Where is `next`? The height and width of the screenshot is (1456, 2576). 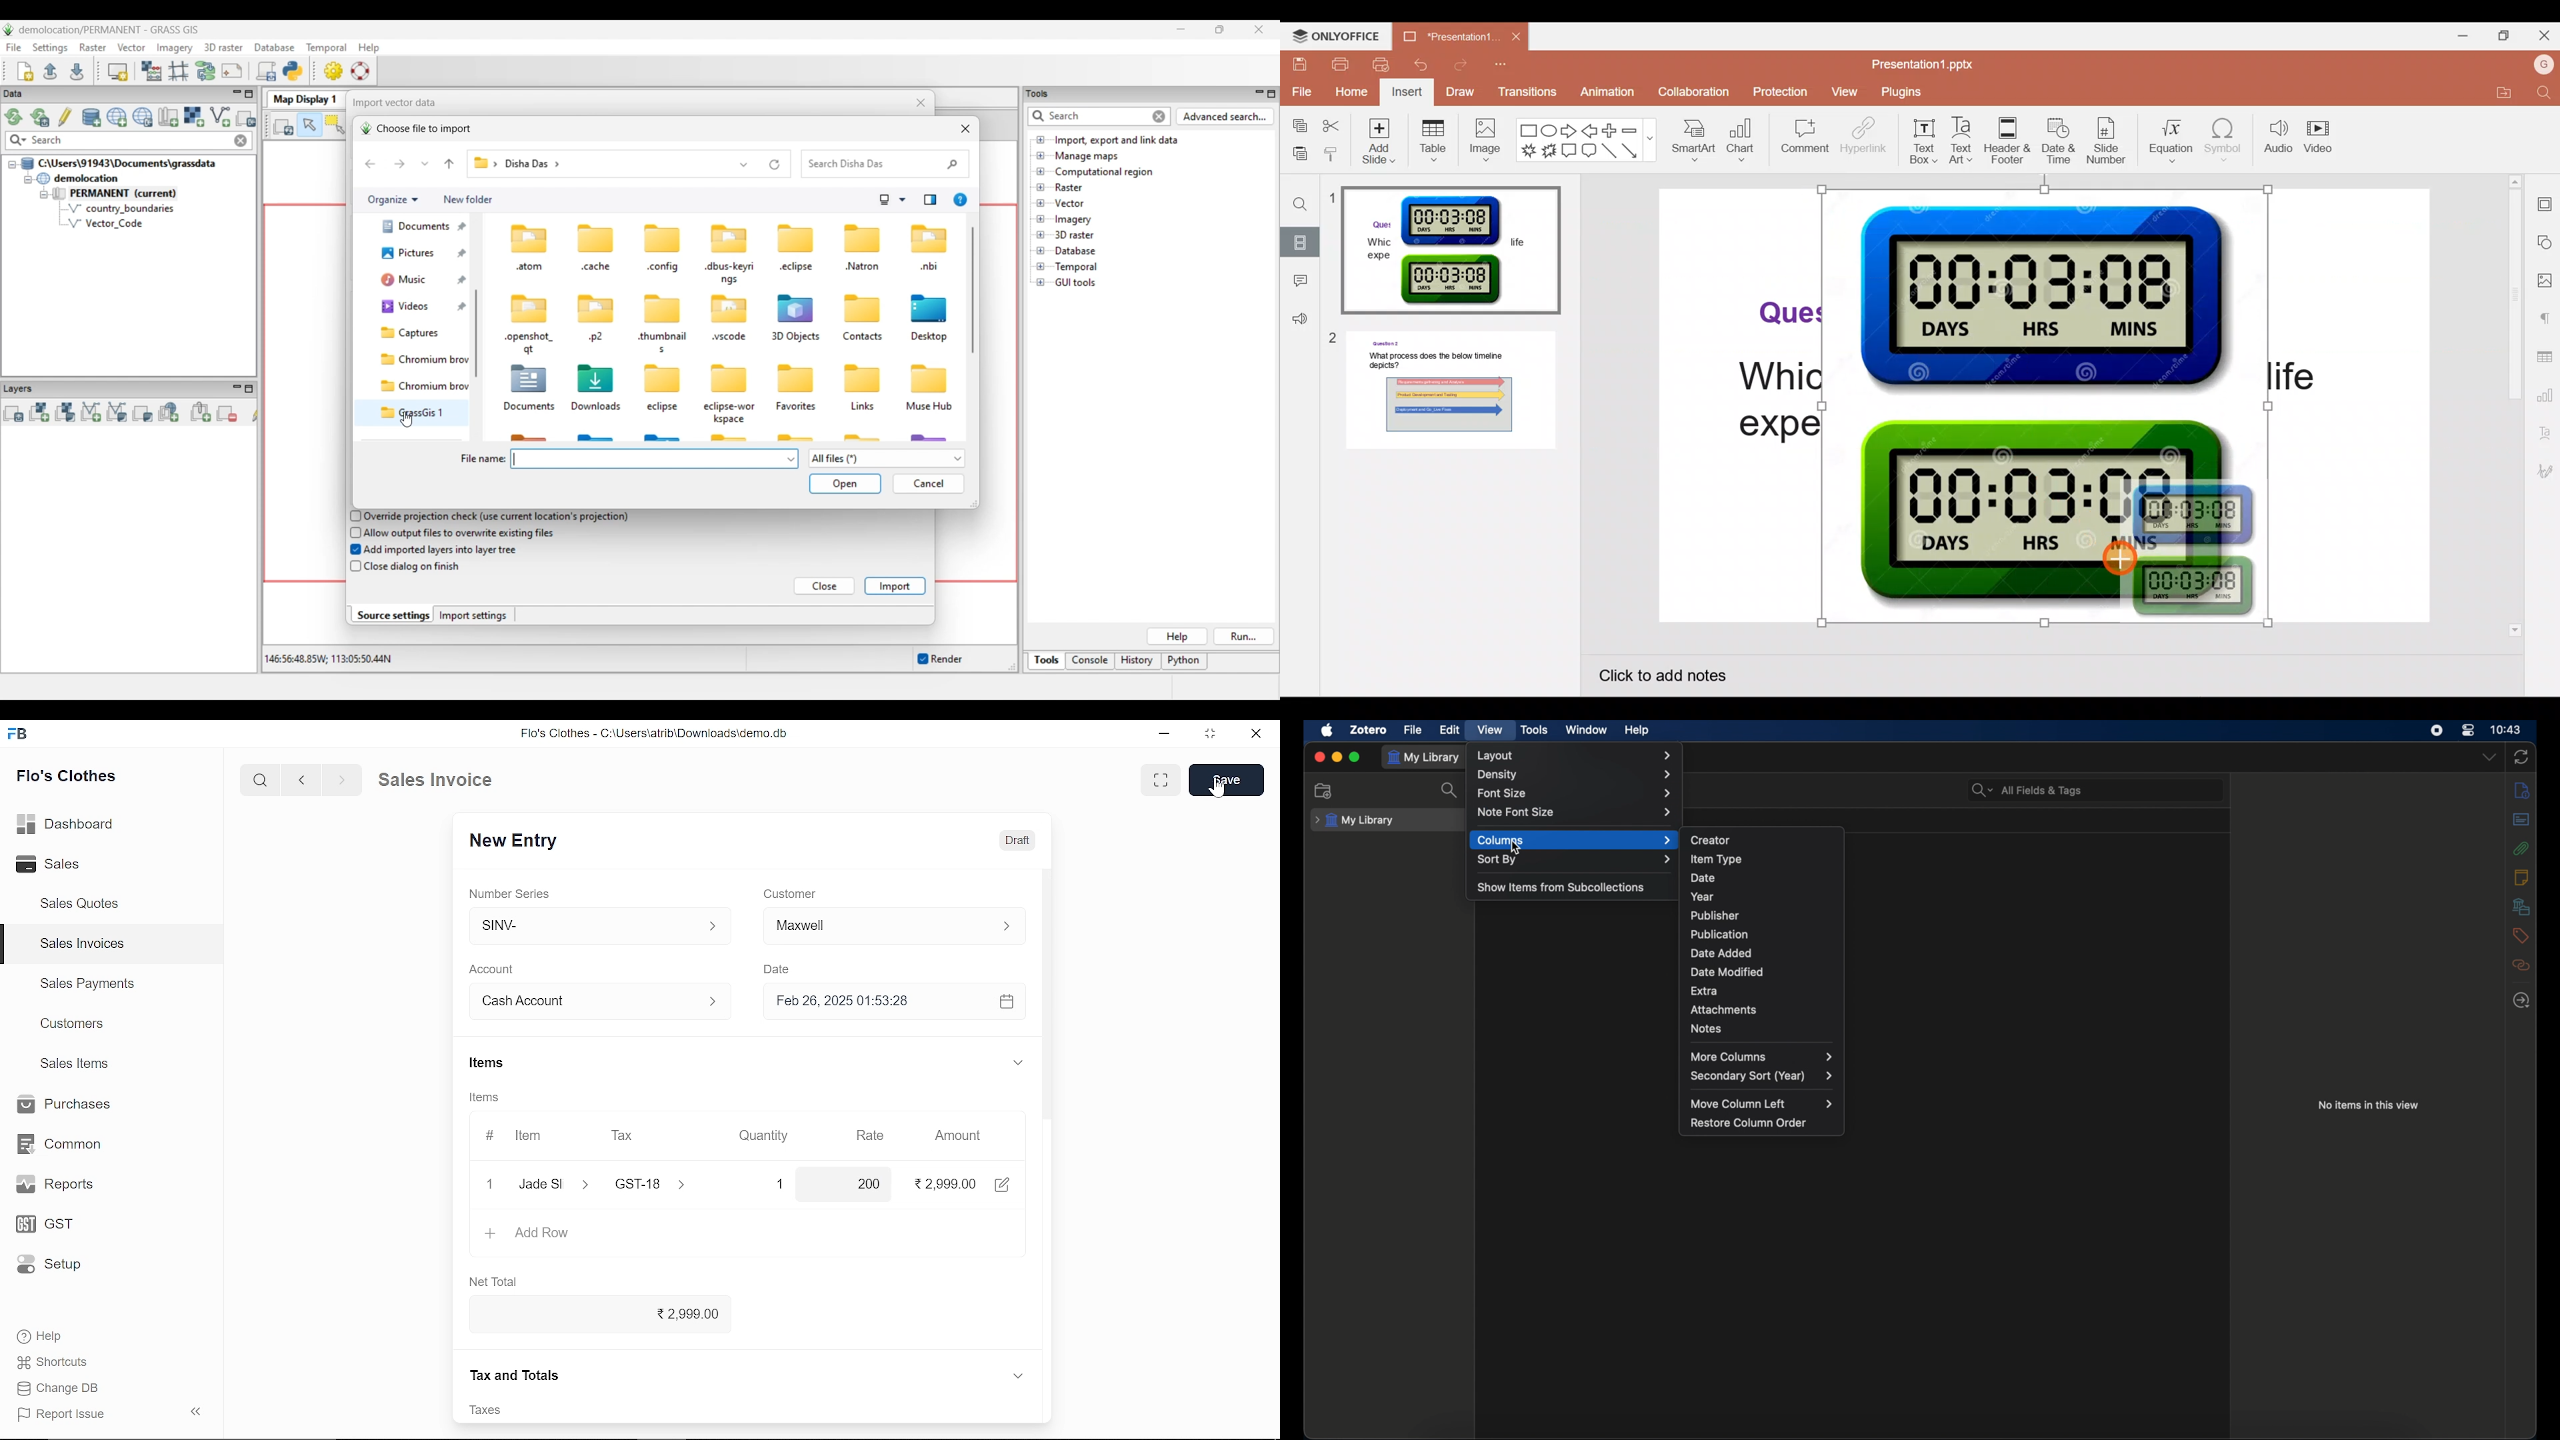 next is located at coordinates (342, 780).